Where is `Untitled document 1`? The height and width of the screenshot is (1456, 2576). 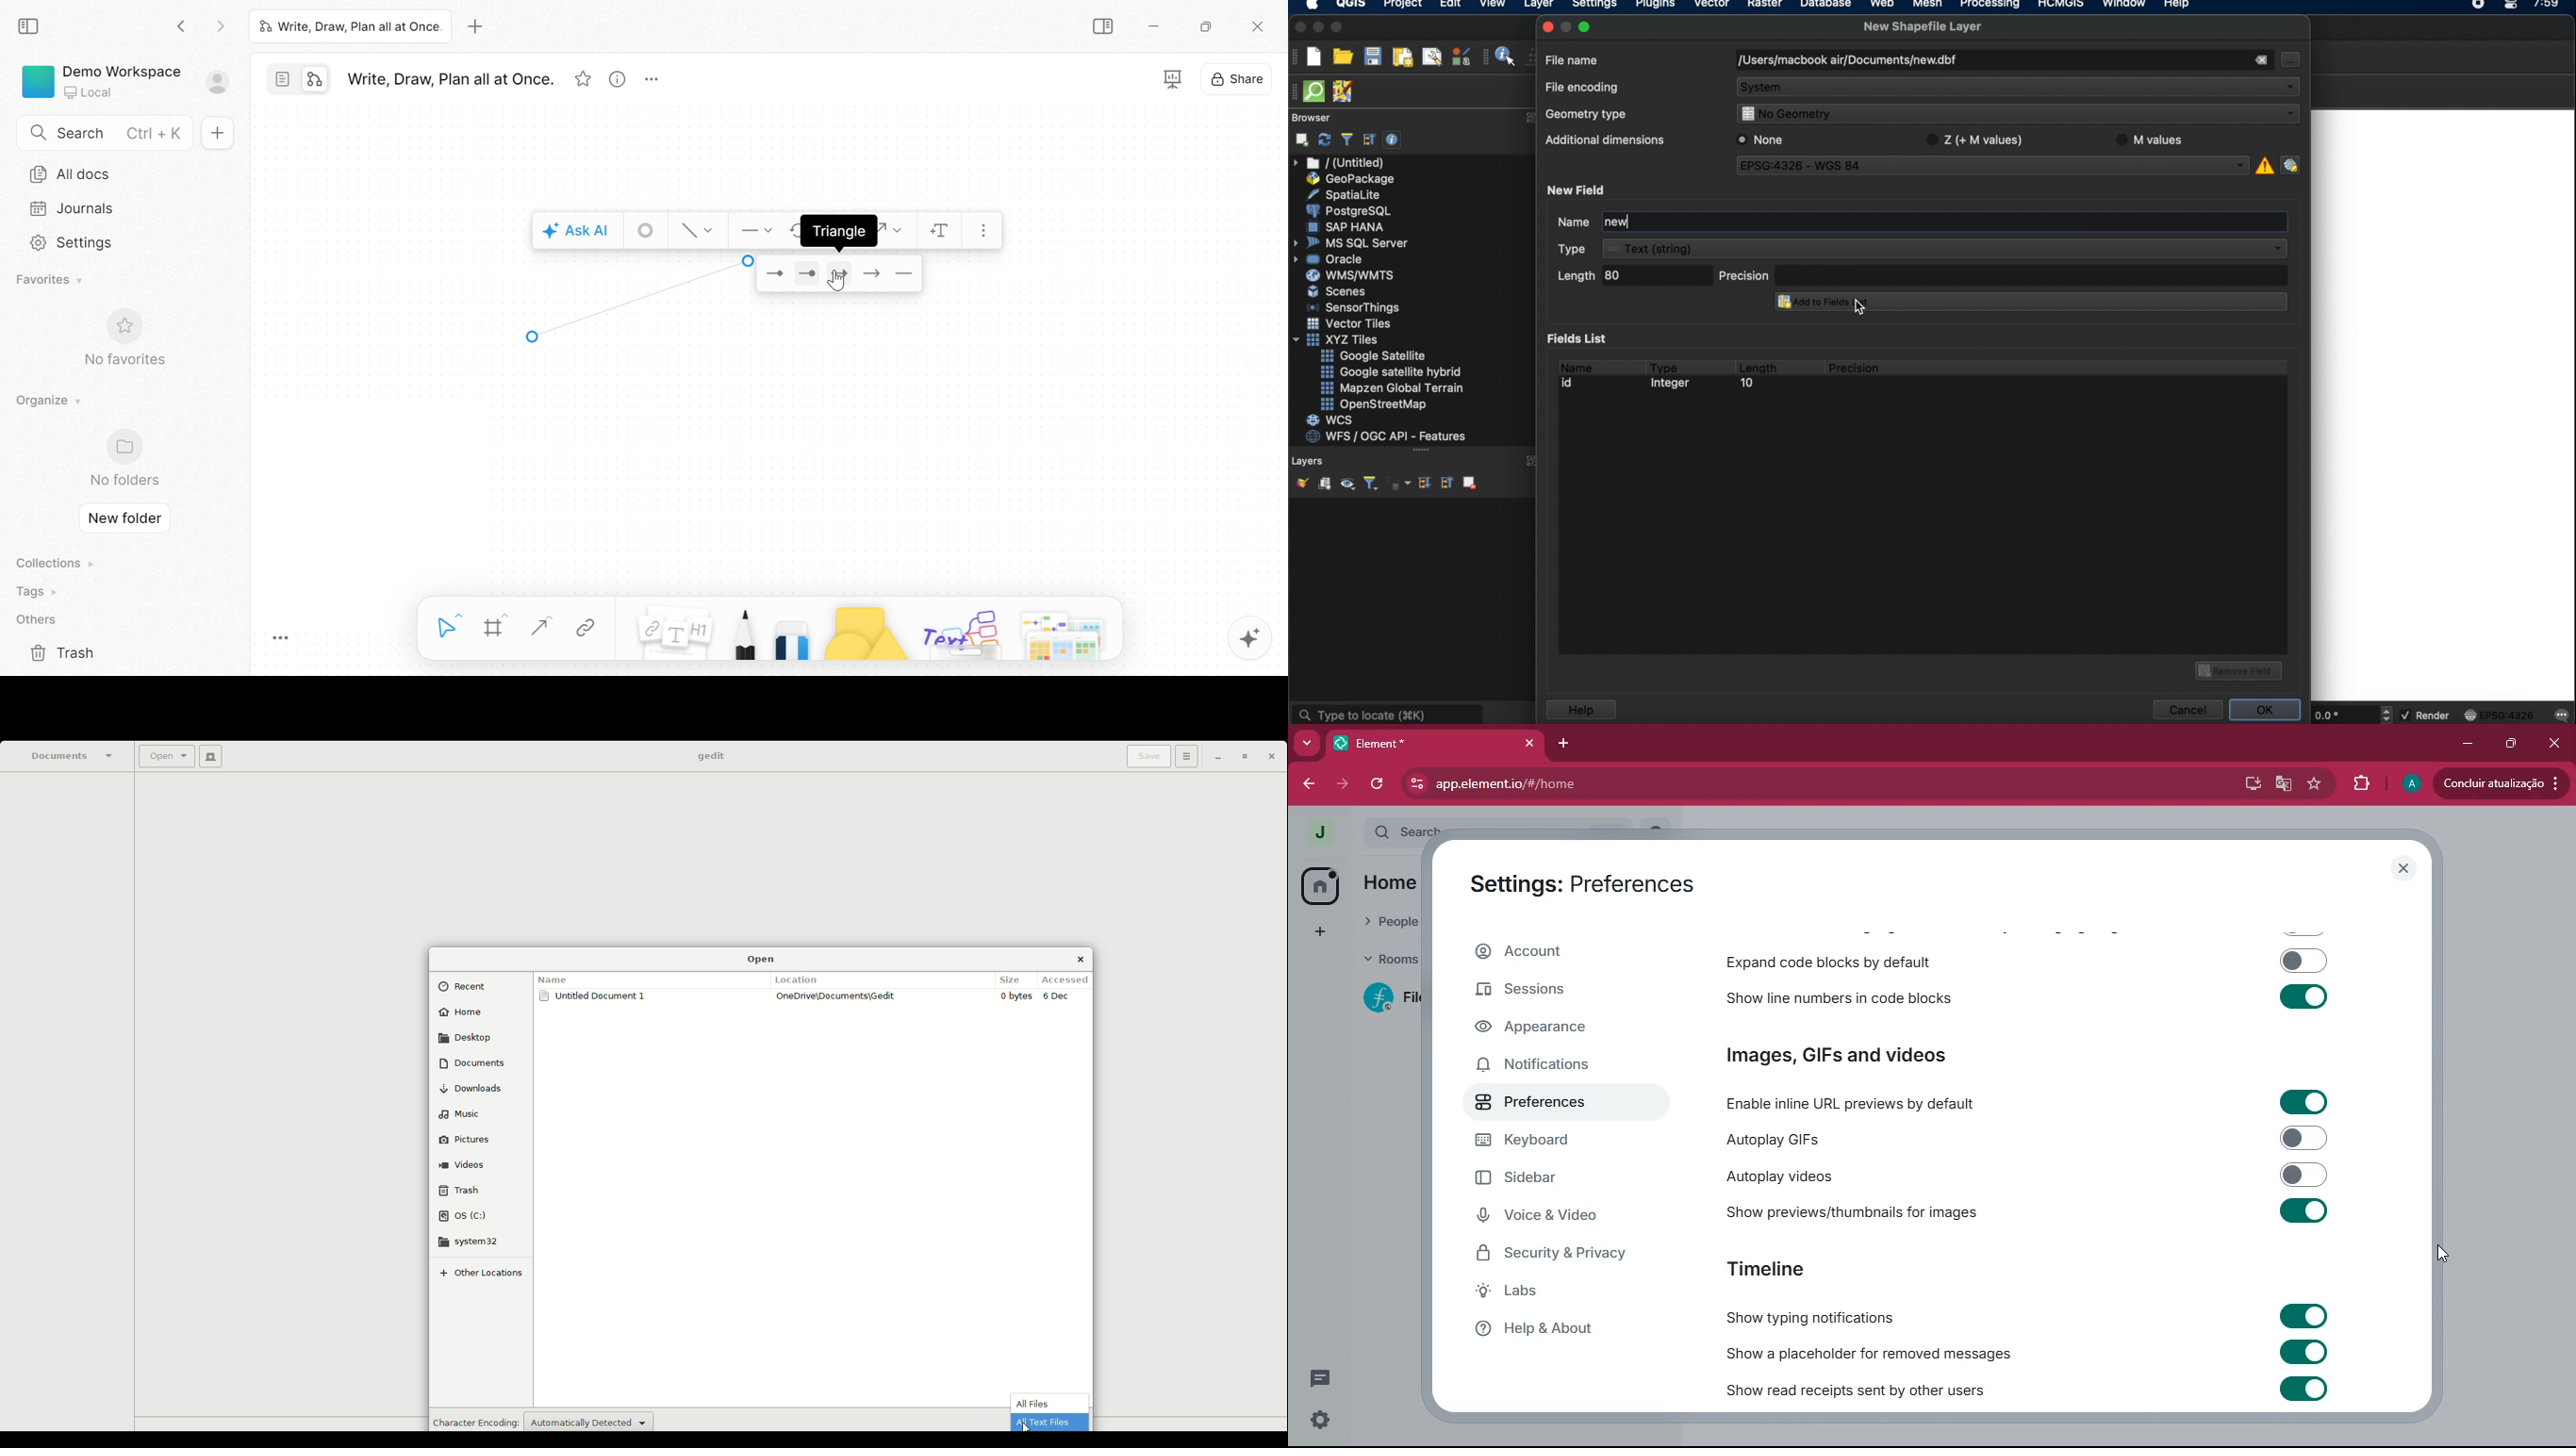
Untitled document 1 is located at coordinates (595, 998).